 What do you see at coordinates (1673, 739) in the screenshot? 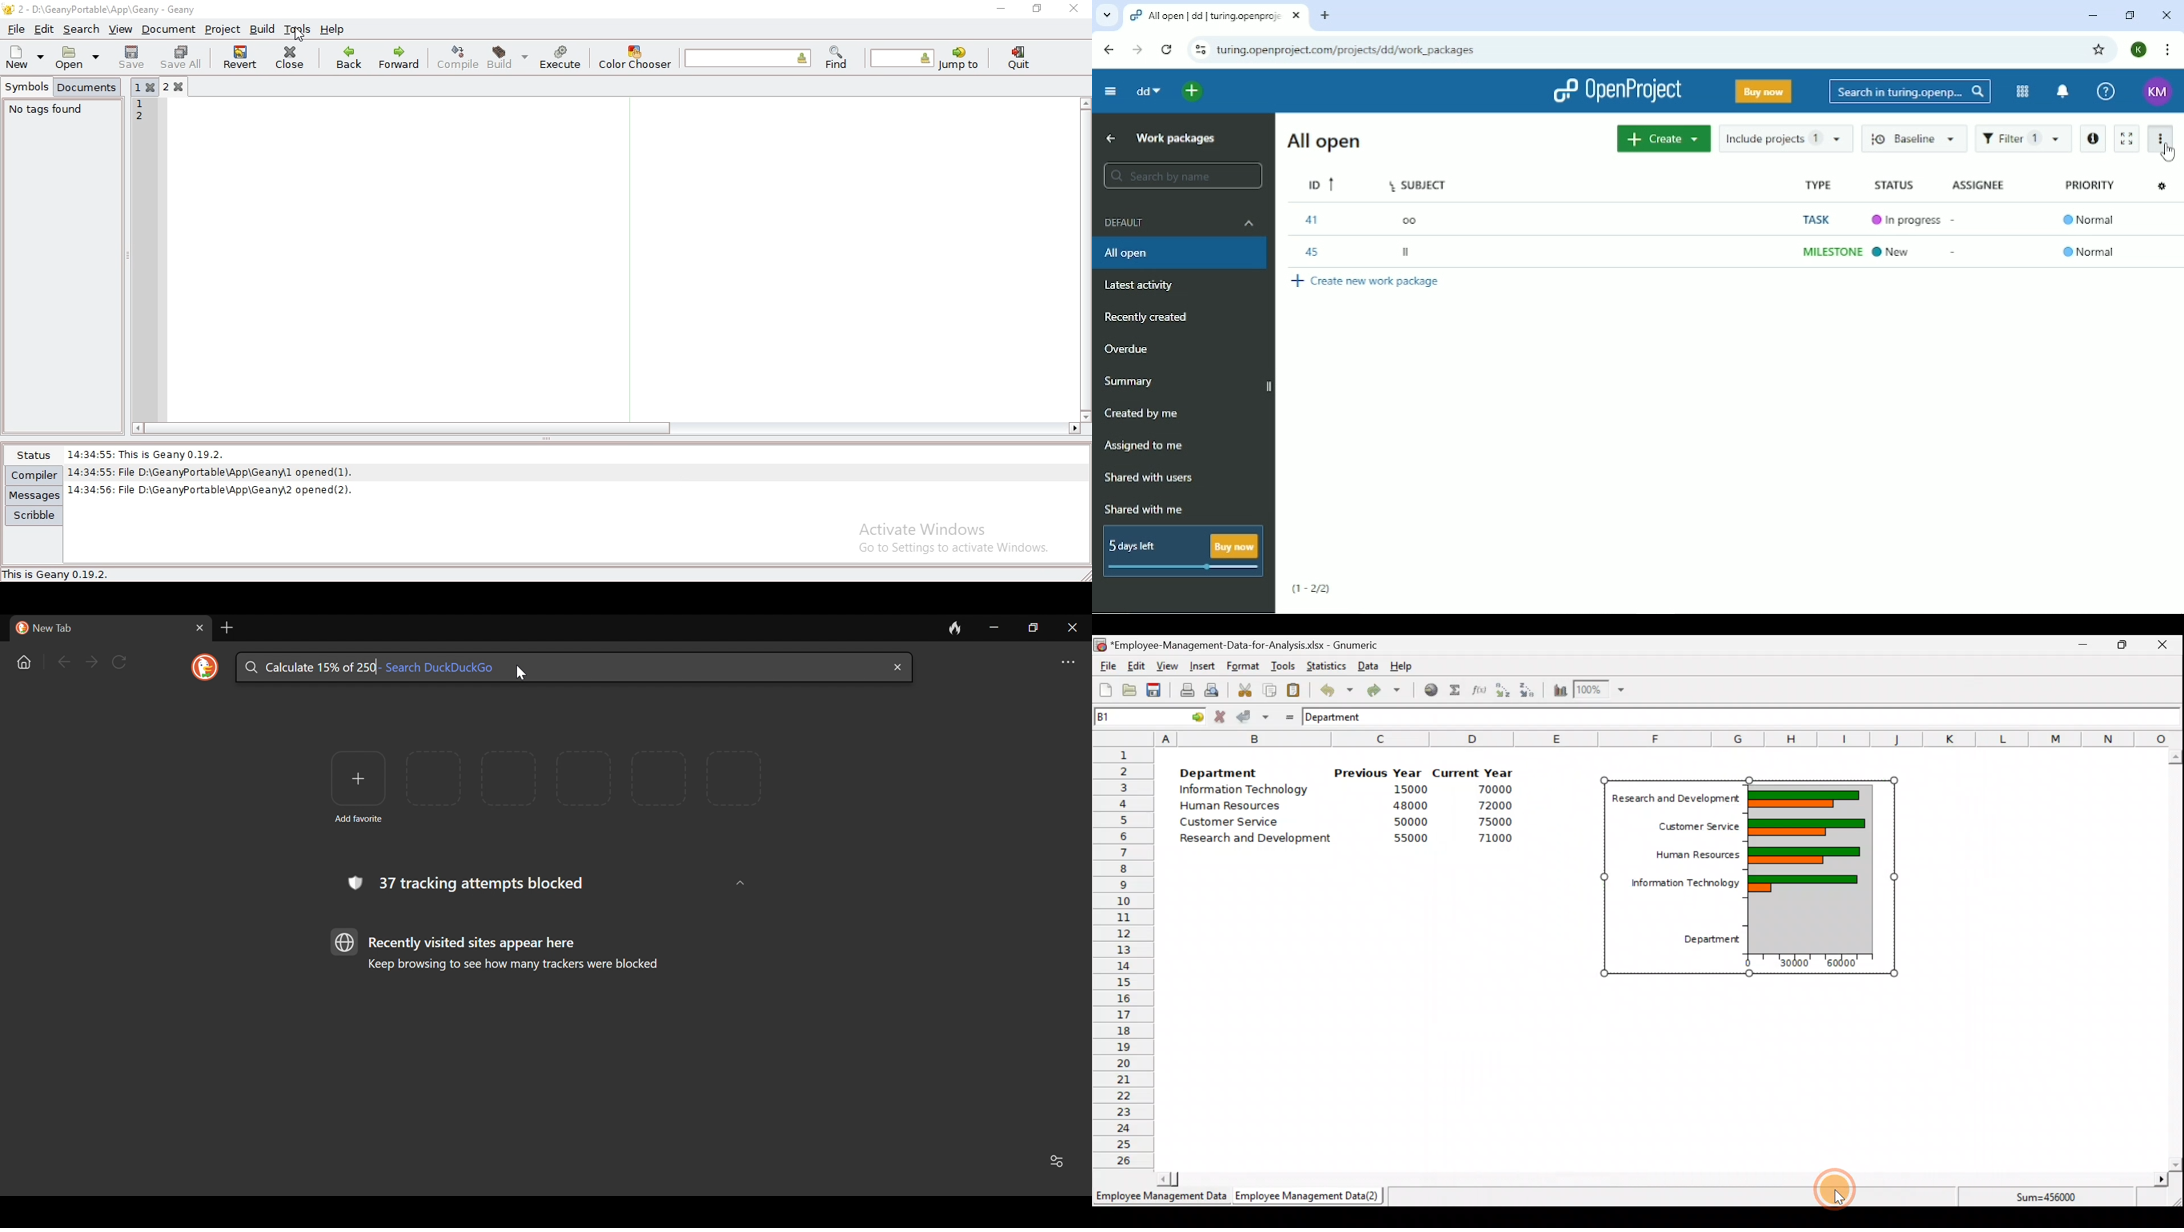
I see `Columns` at bounding box center [1673, 739].